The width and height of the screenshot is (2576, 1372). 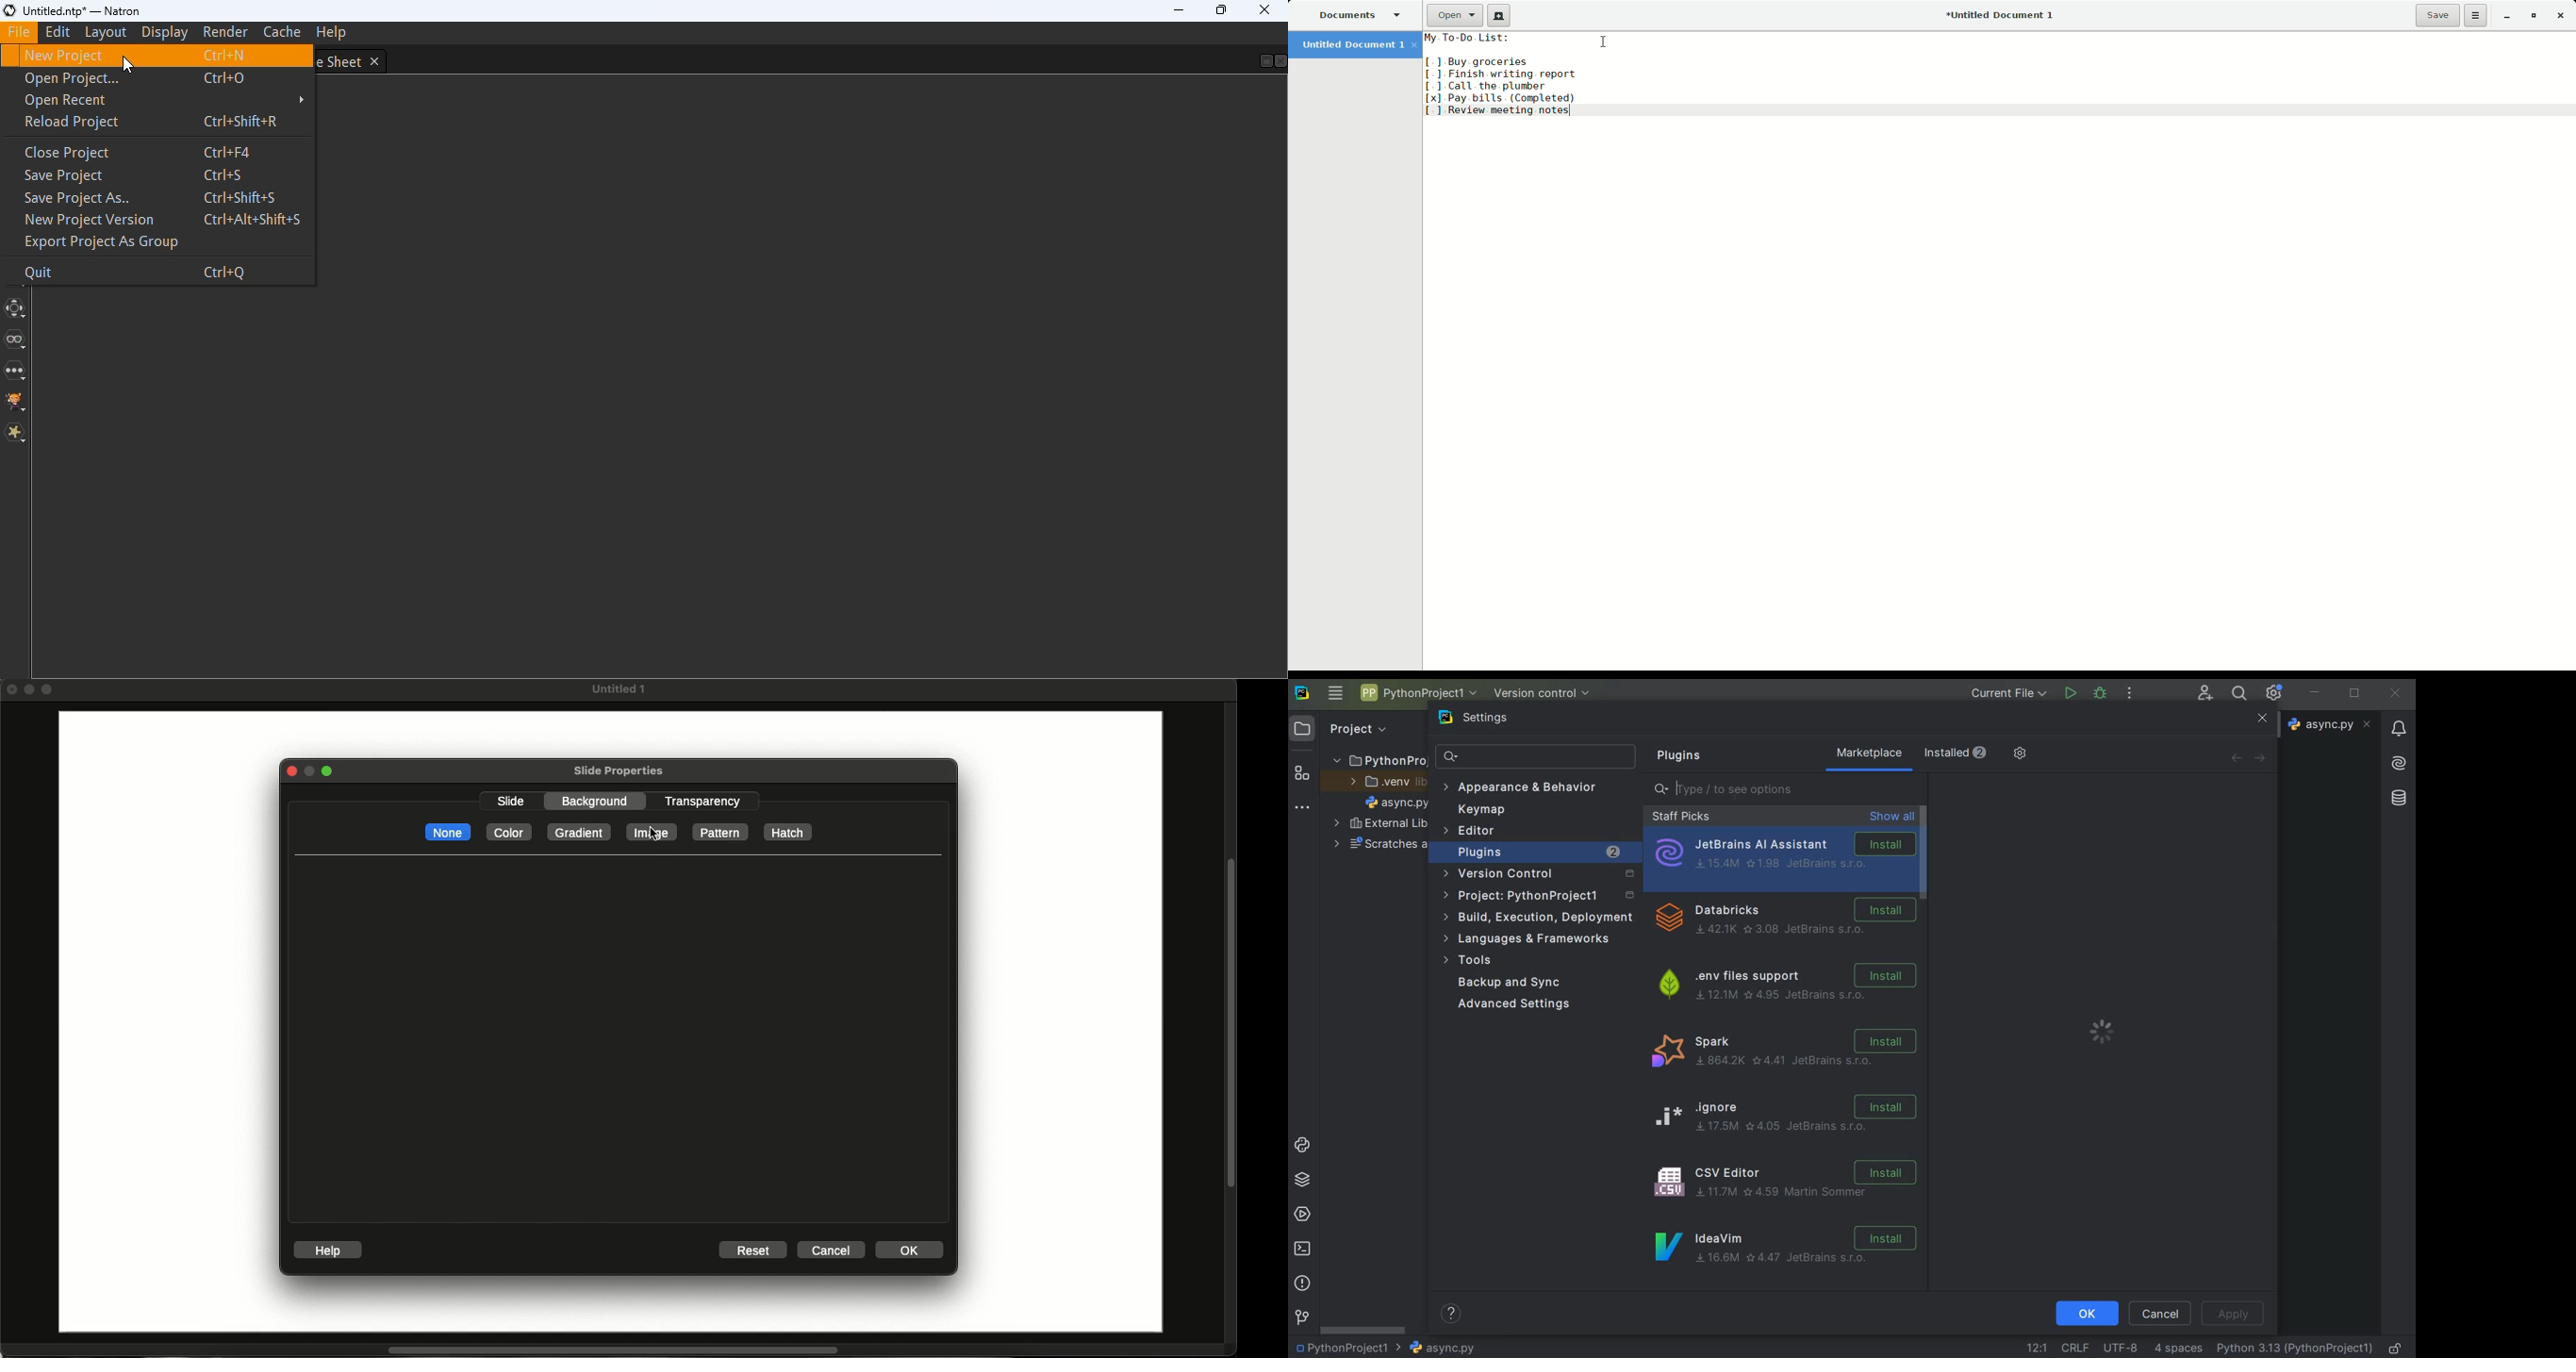 I want to click on installed (2), so click(x=1954, y=753).